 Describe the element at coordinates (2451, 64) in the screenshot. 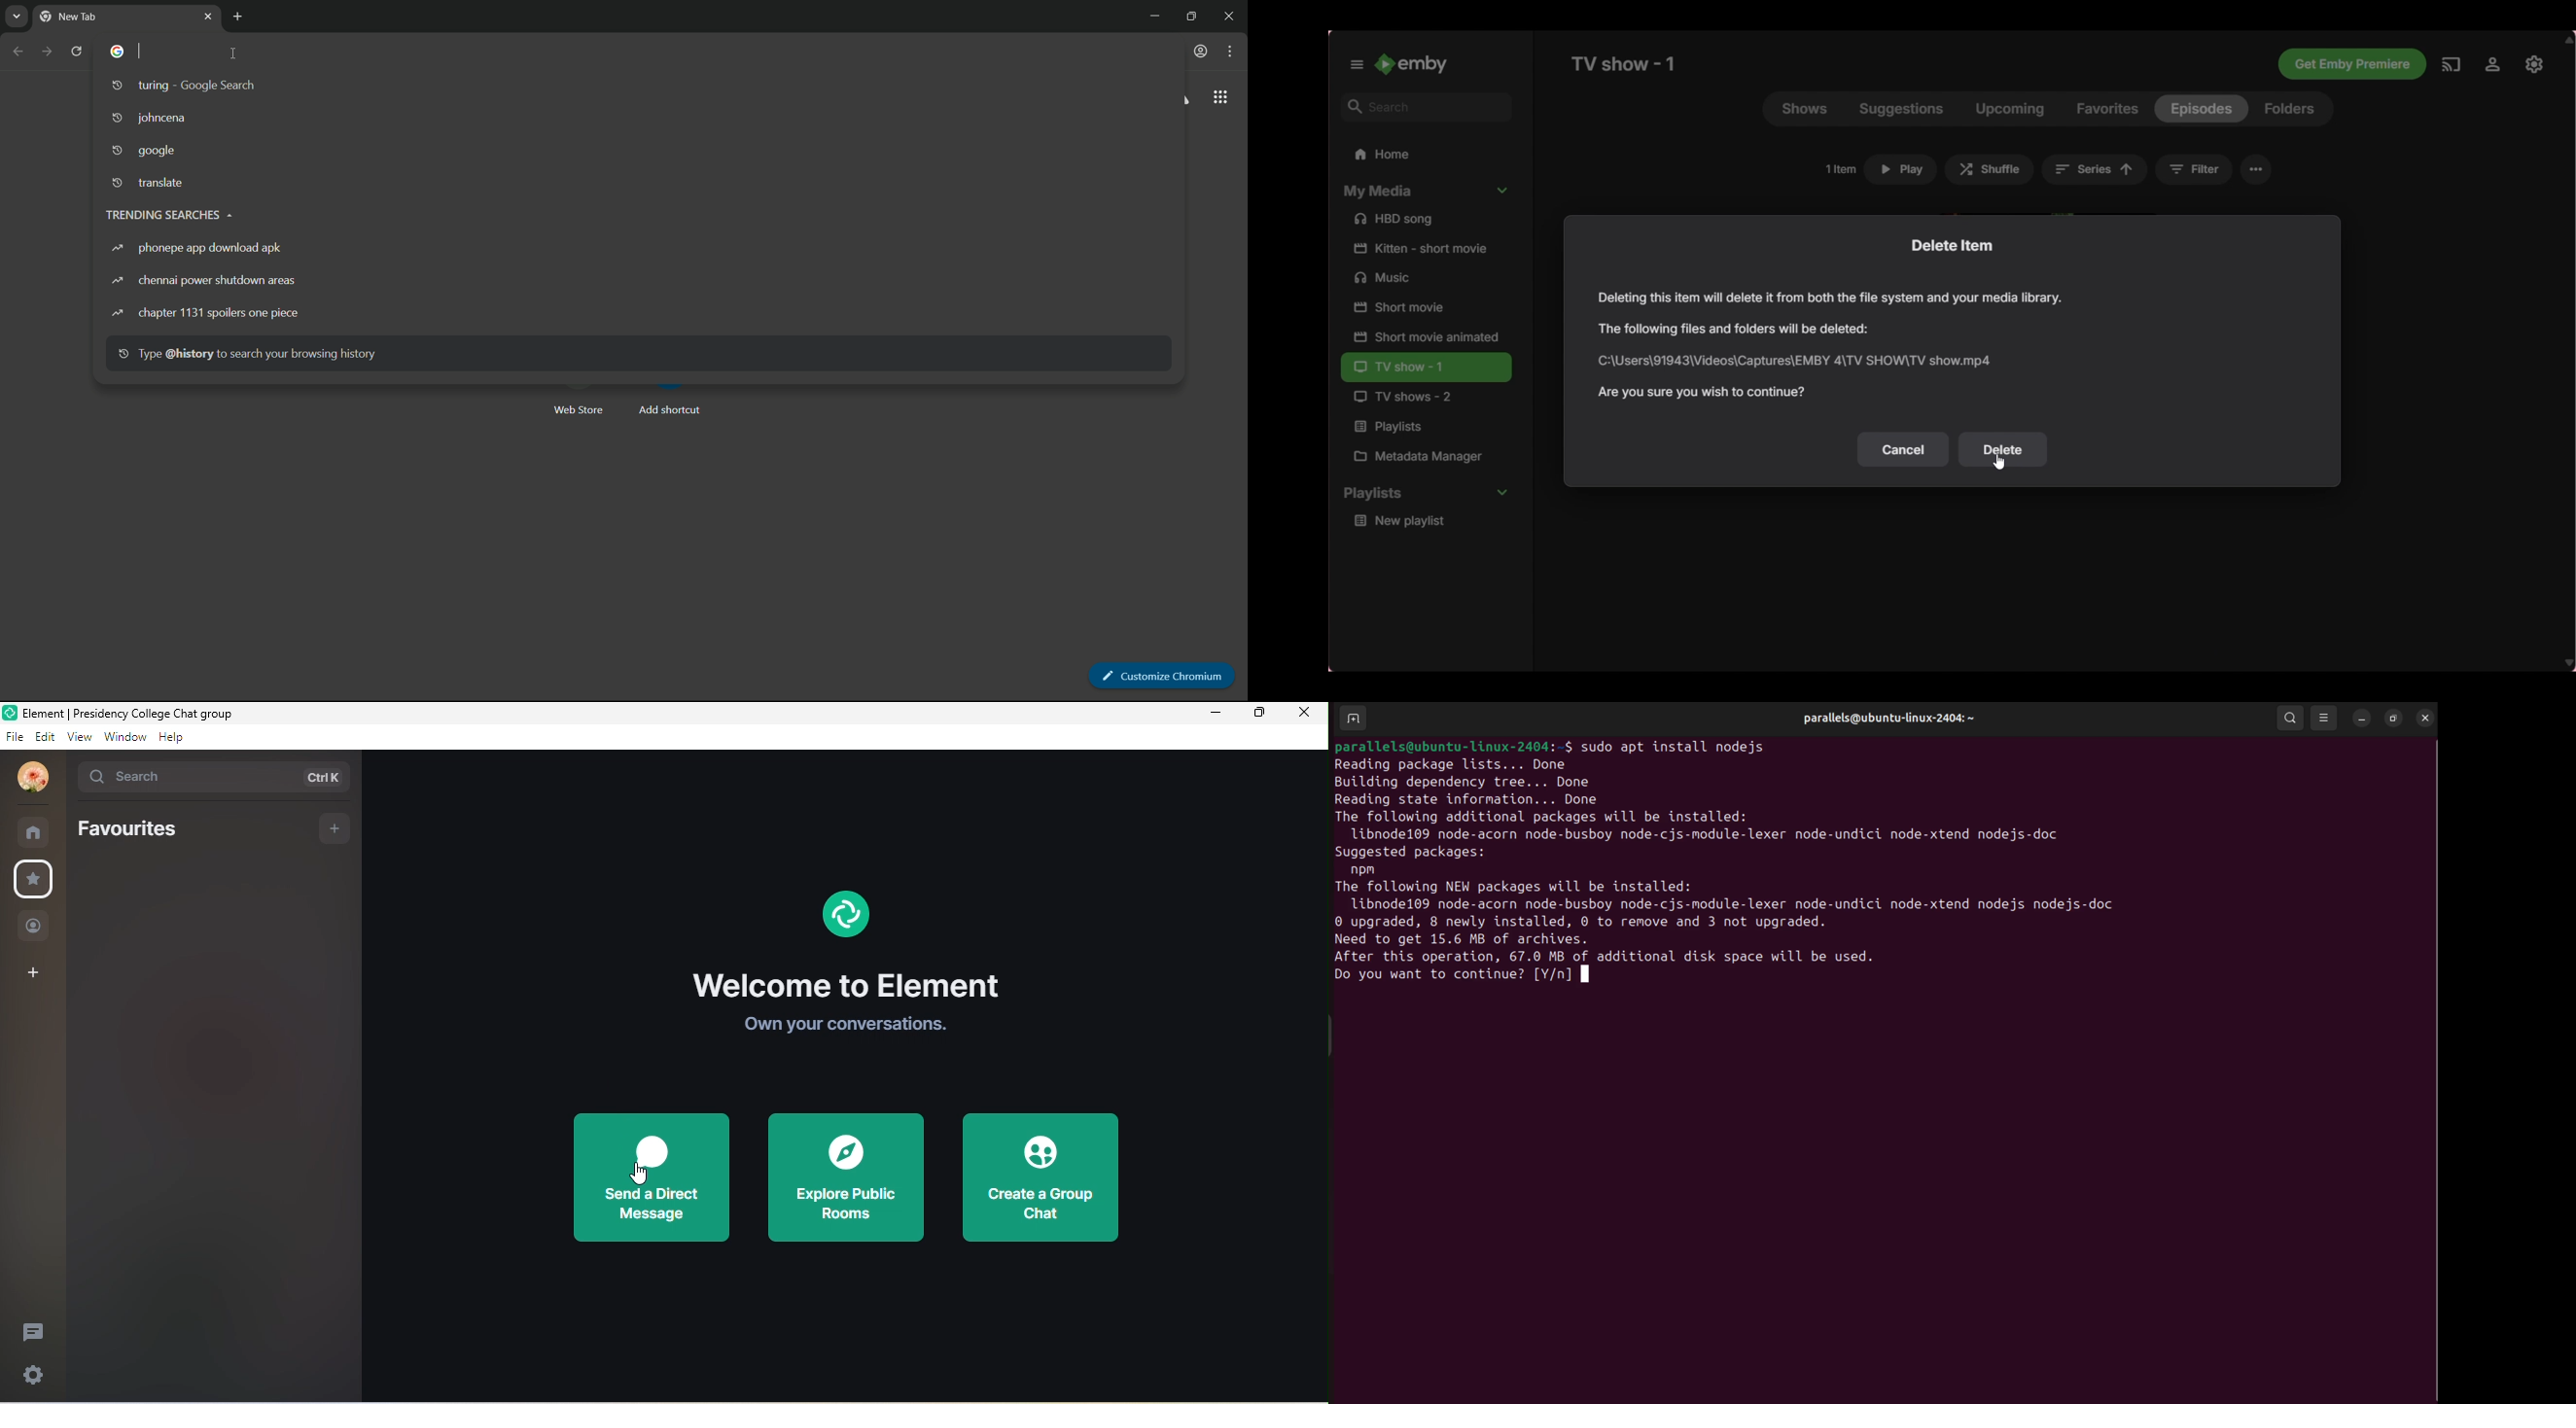

I see `Play on another device` at that location.